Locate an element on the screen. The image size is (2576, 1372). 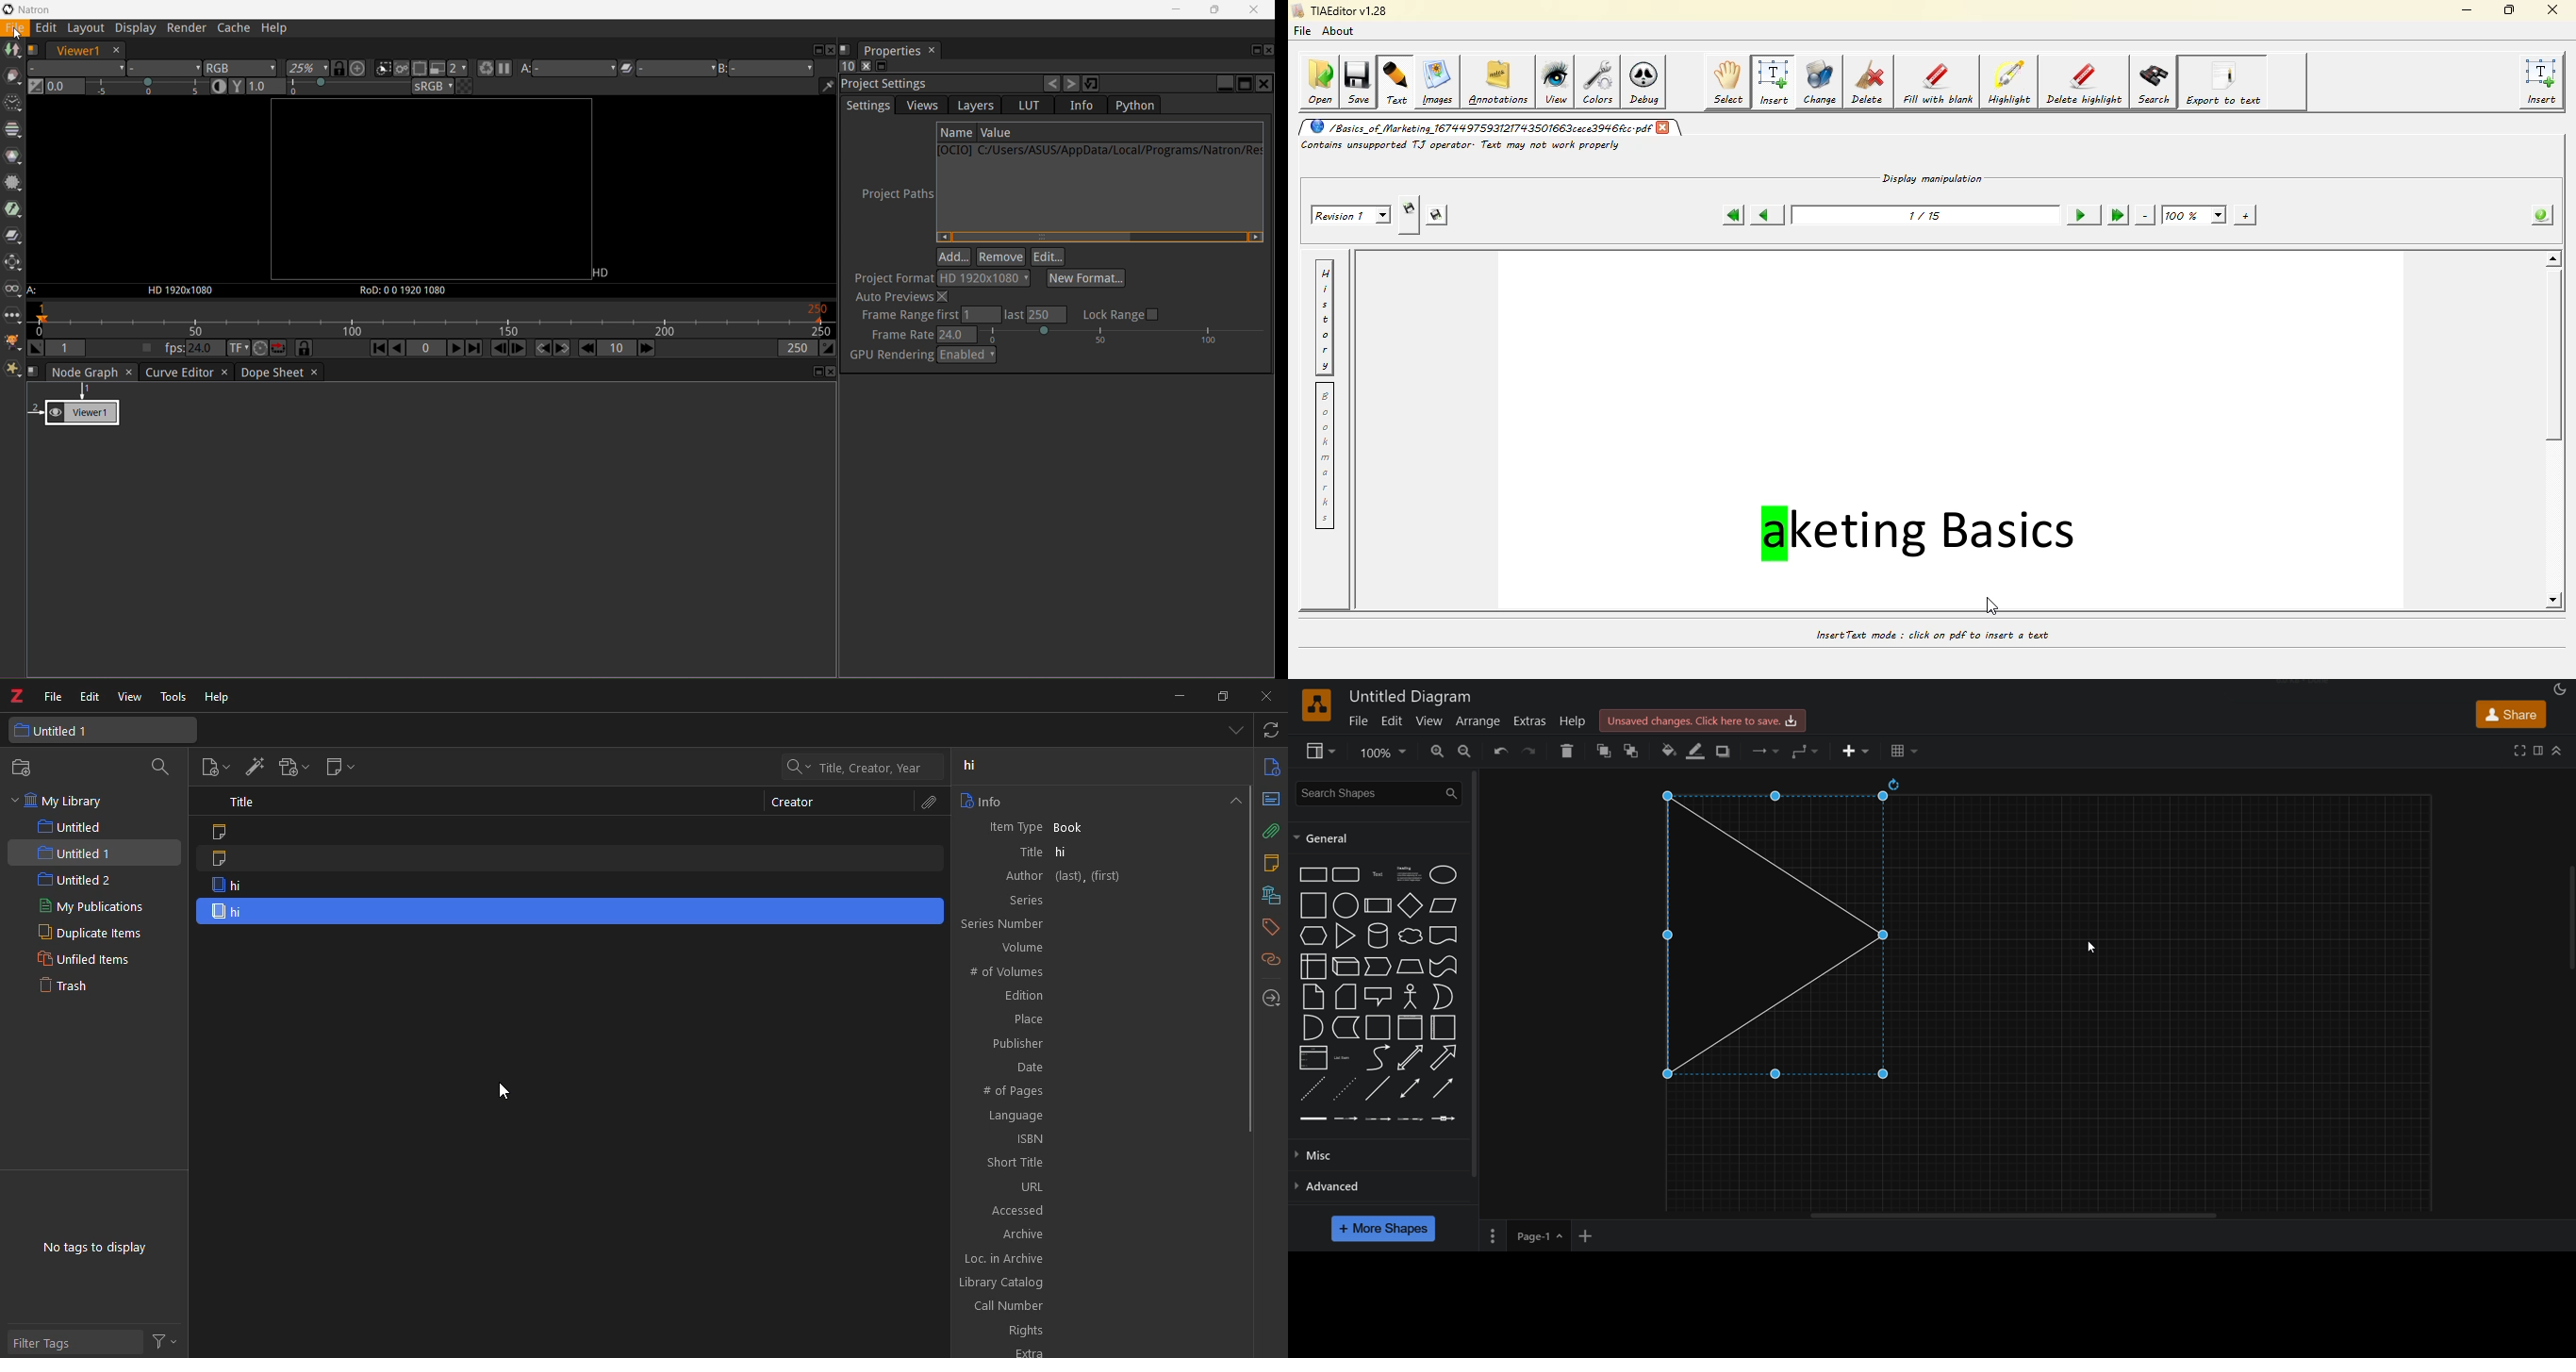
Path name is located at coordinates (1101, 153).